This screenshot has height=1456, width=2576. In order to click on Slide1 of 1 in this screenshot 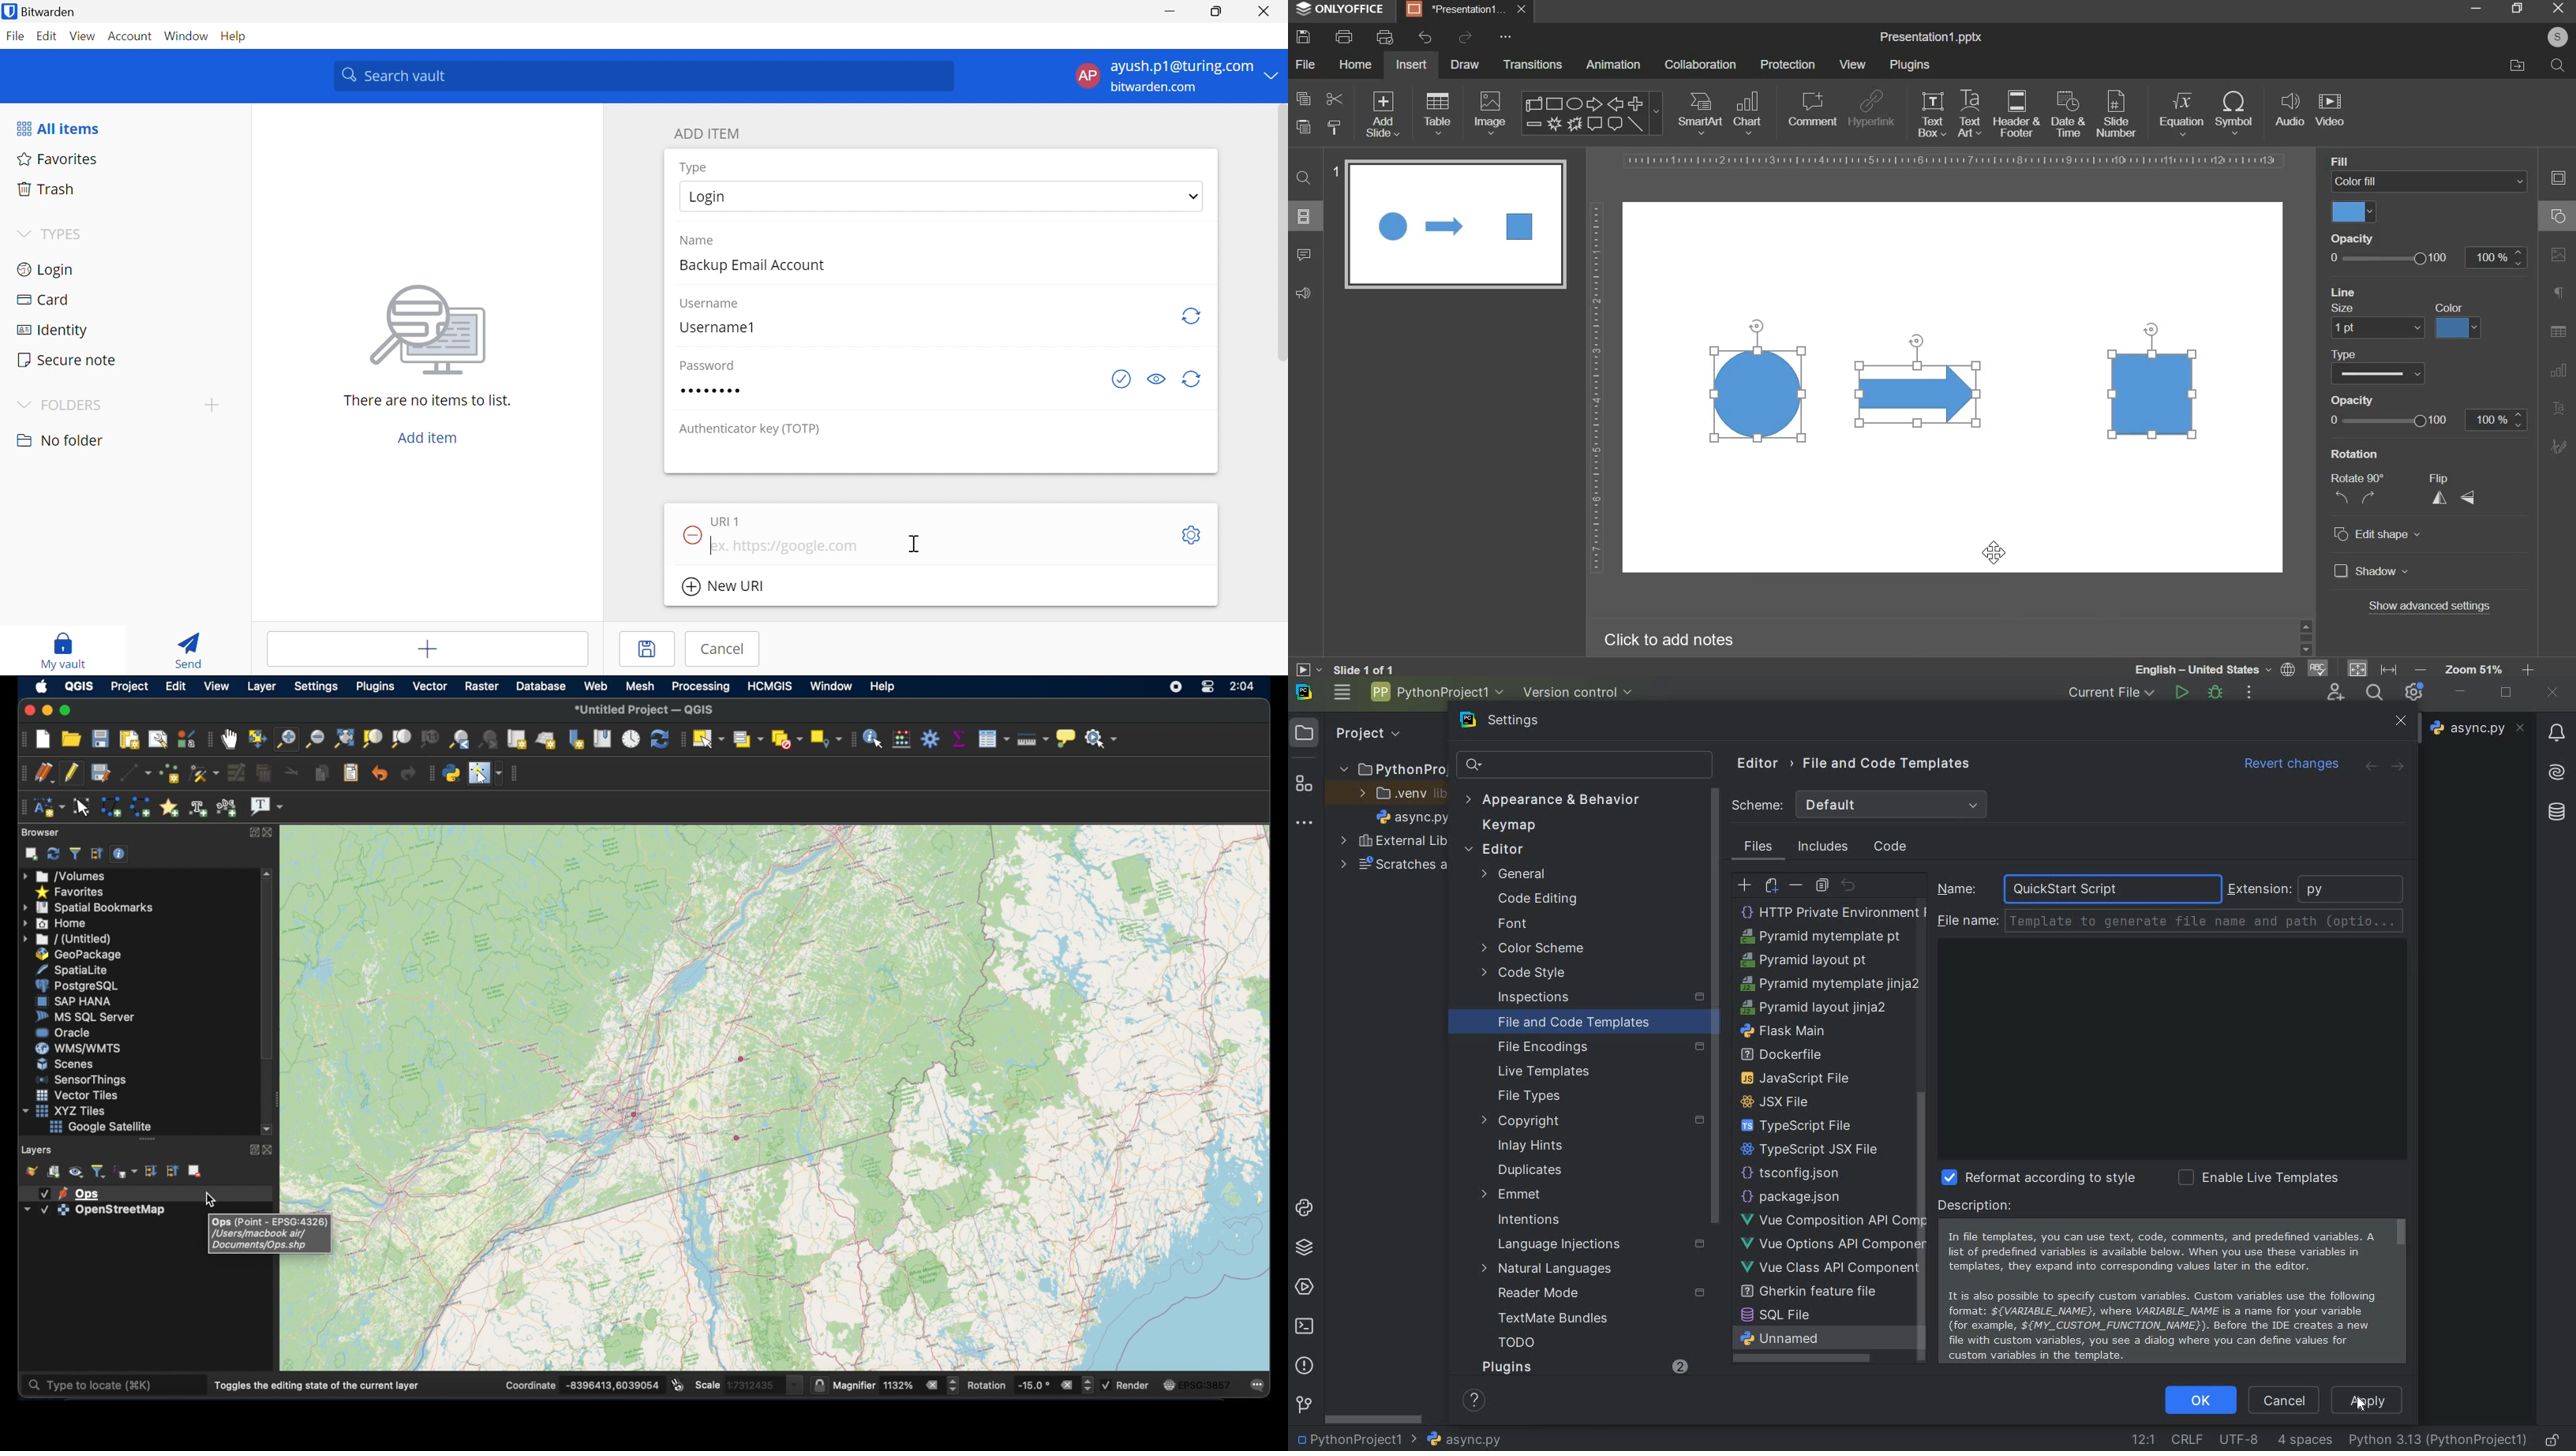, I will do `click(1366, 668)`.